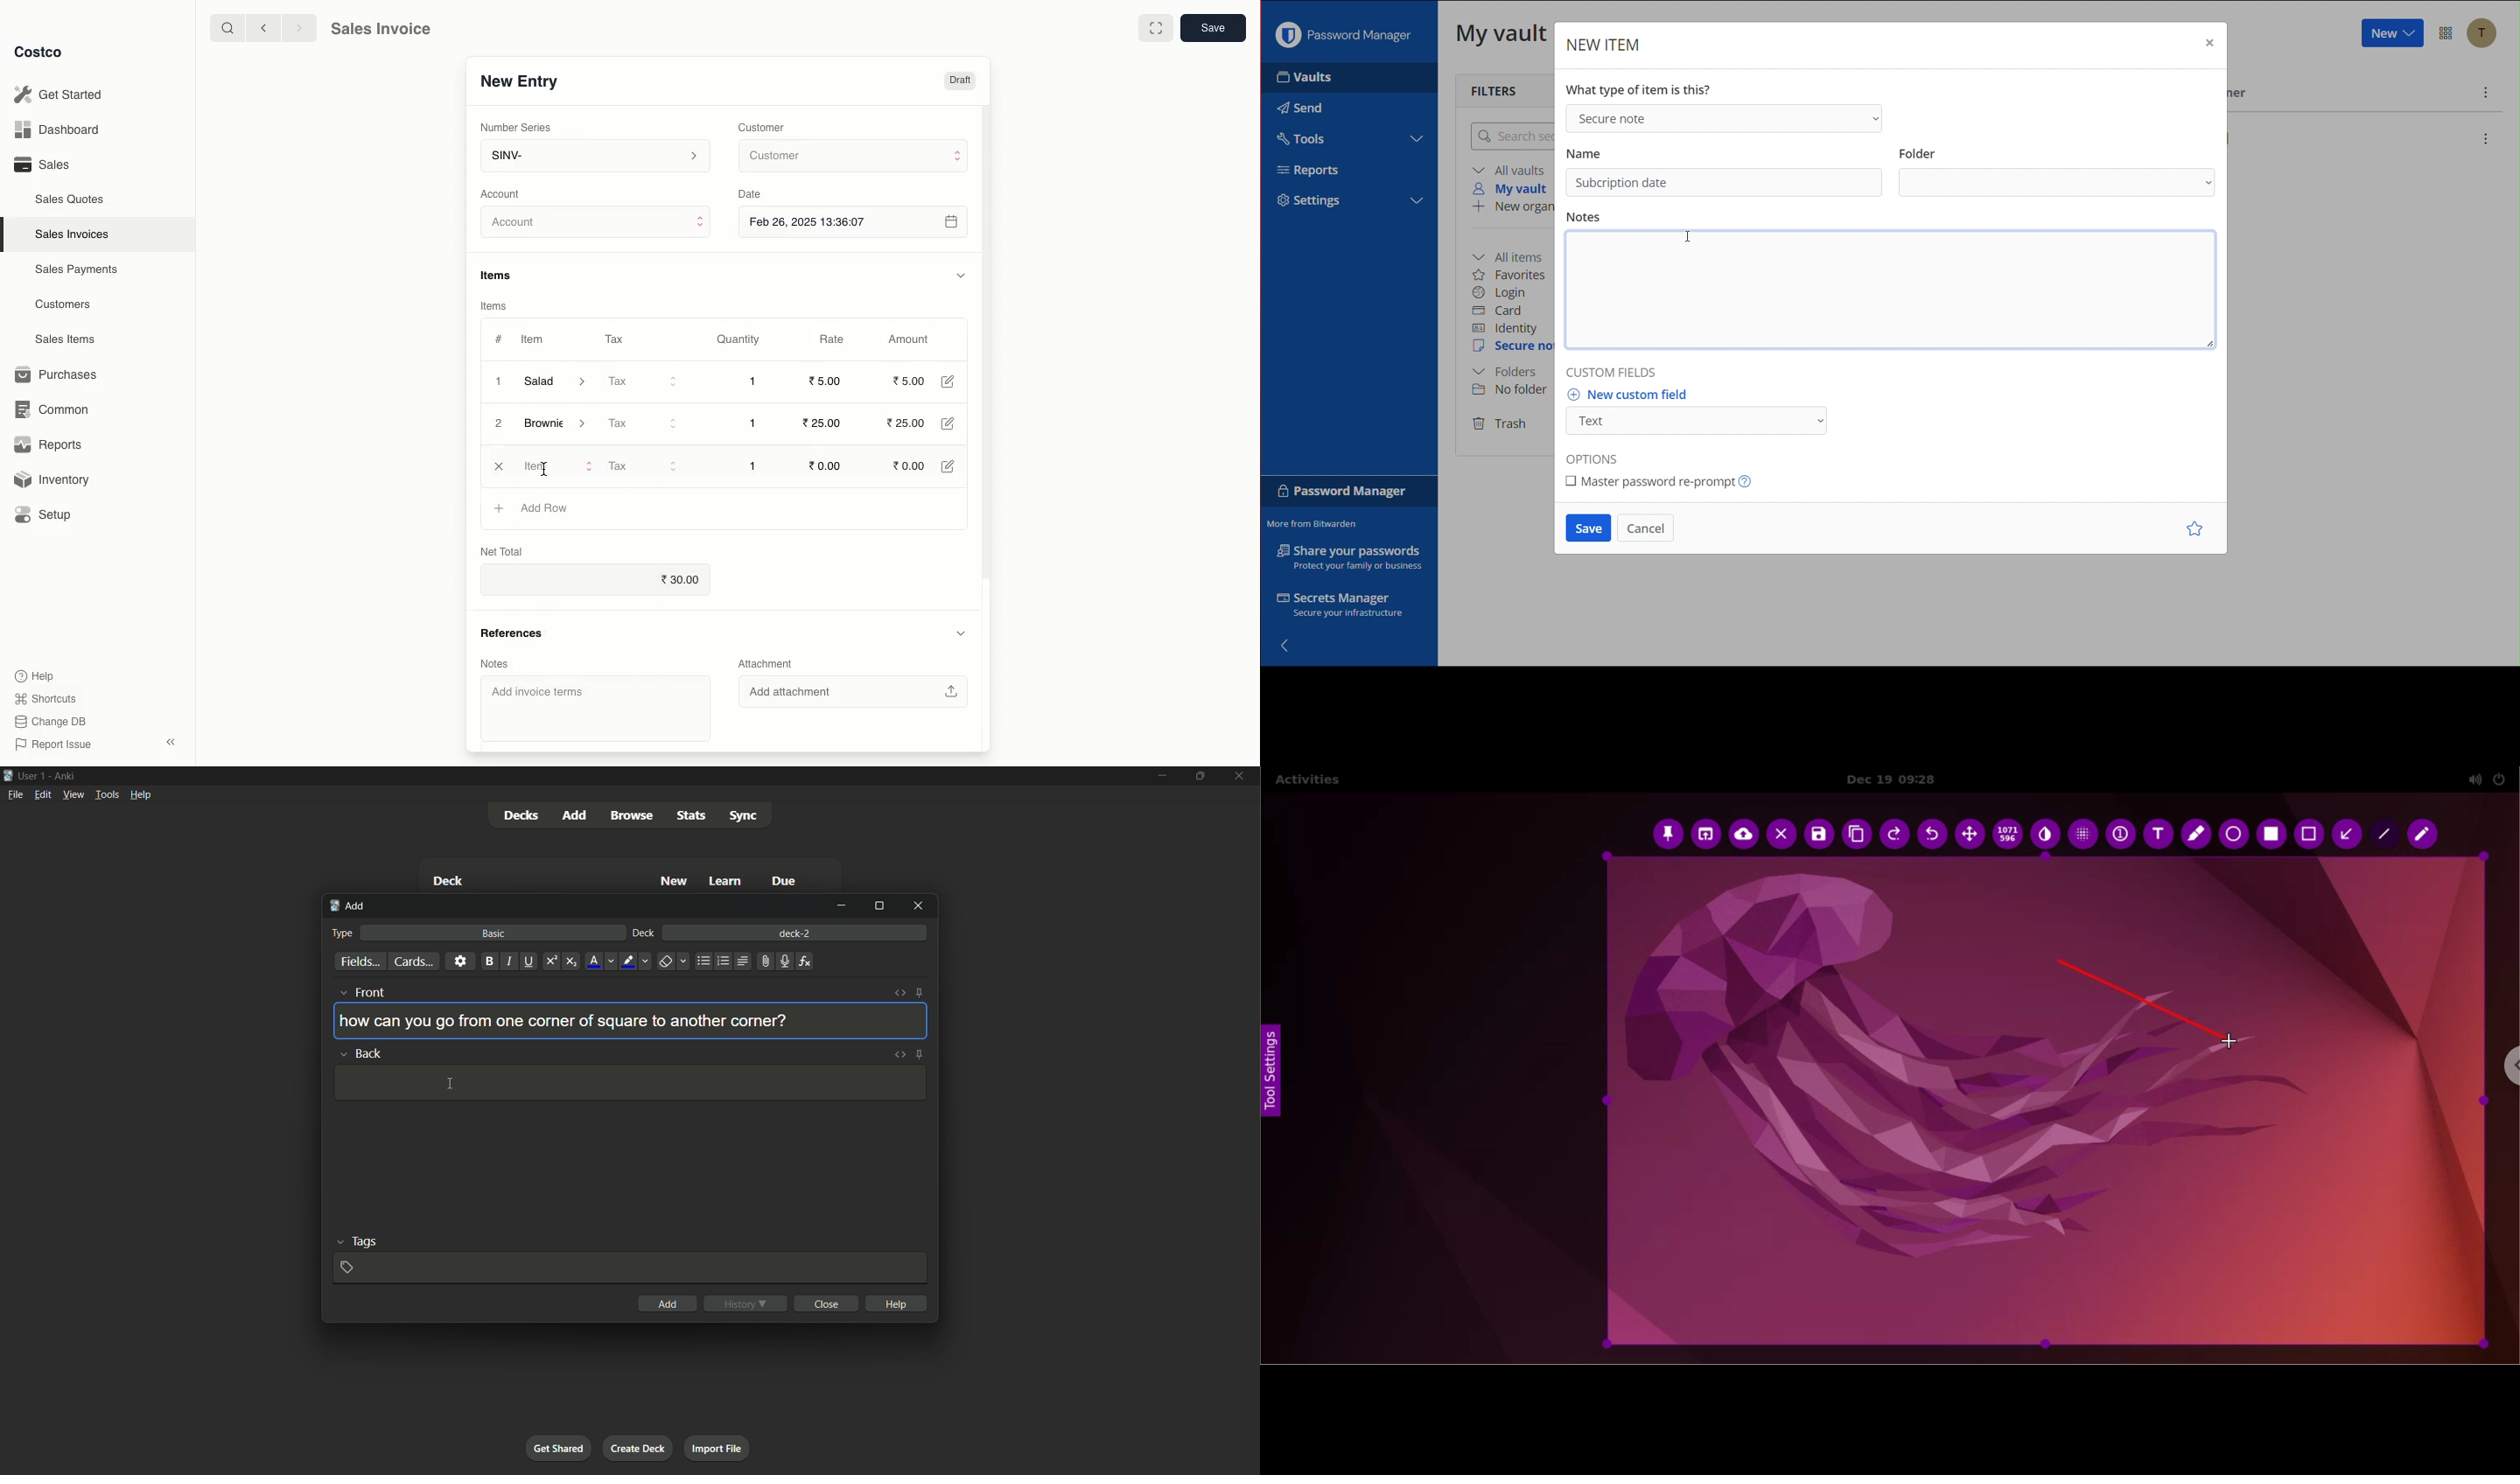 The width and height of the screenshot is (2520, 1484). I want to click on Hide button, so click(959, 634).